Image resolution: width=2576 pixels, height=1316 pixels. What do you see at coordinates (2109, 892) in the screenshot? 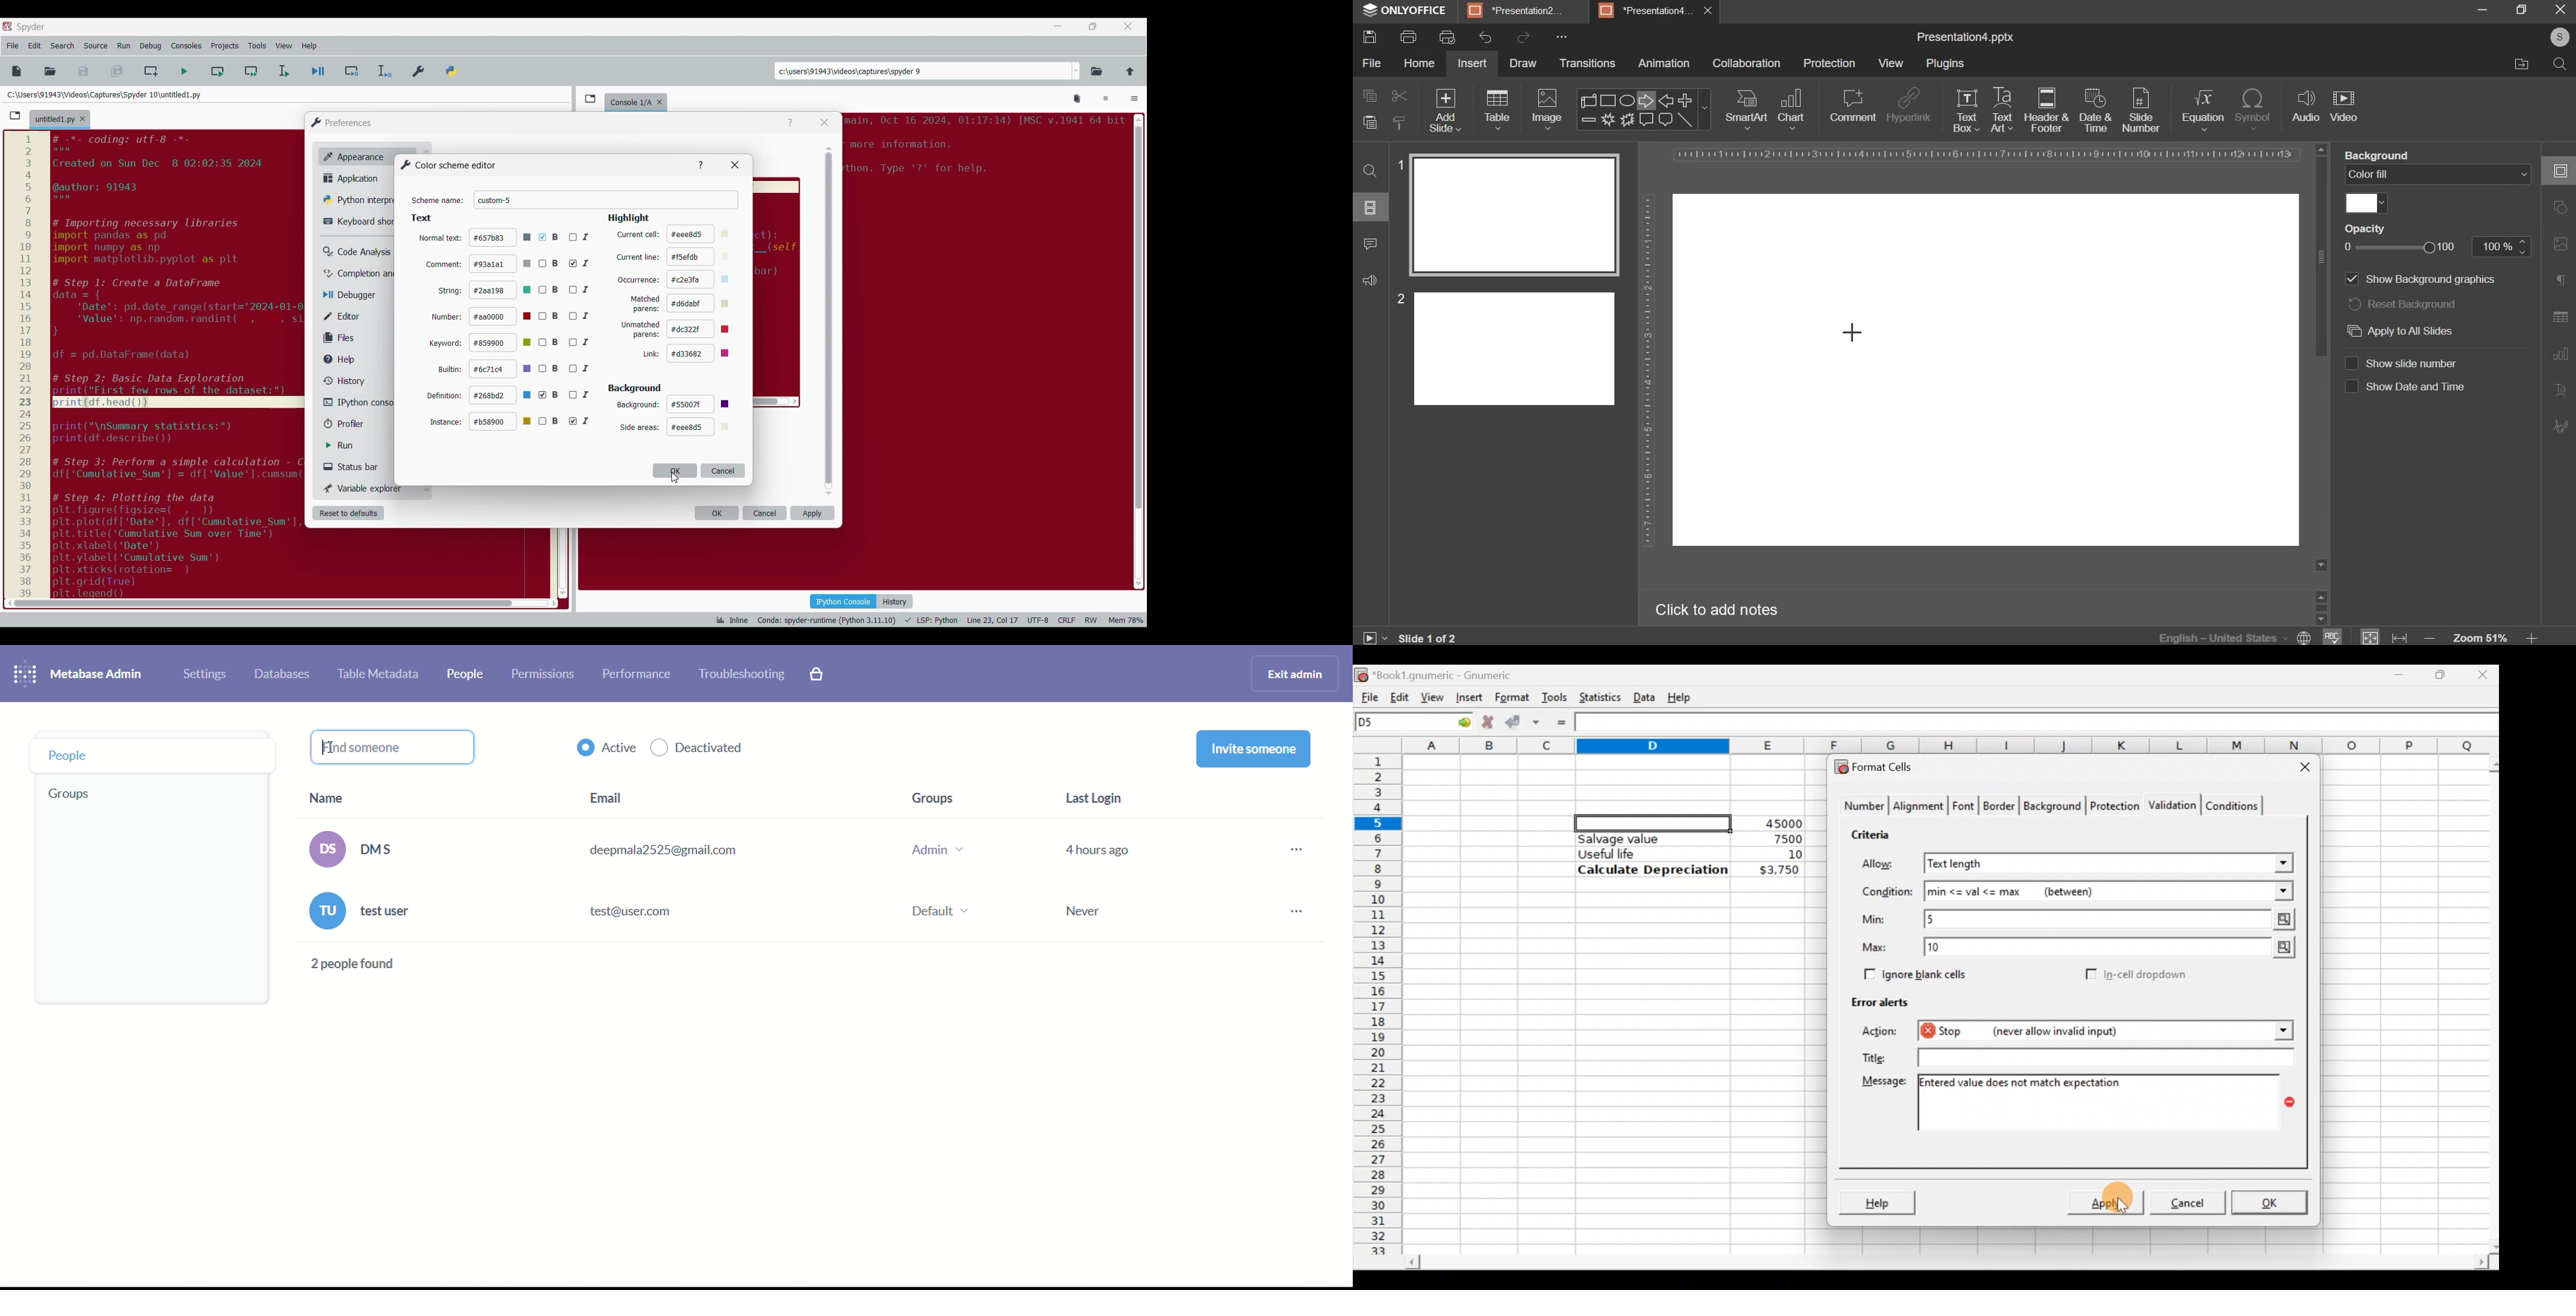
I see `min<=val<=max (between)` at bounding box center [2109, 892].